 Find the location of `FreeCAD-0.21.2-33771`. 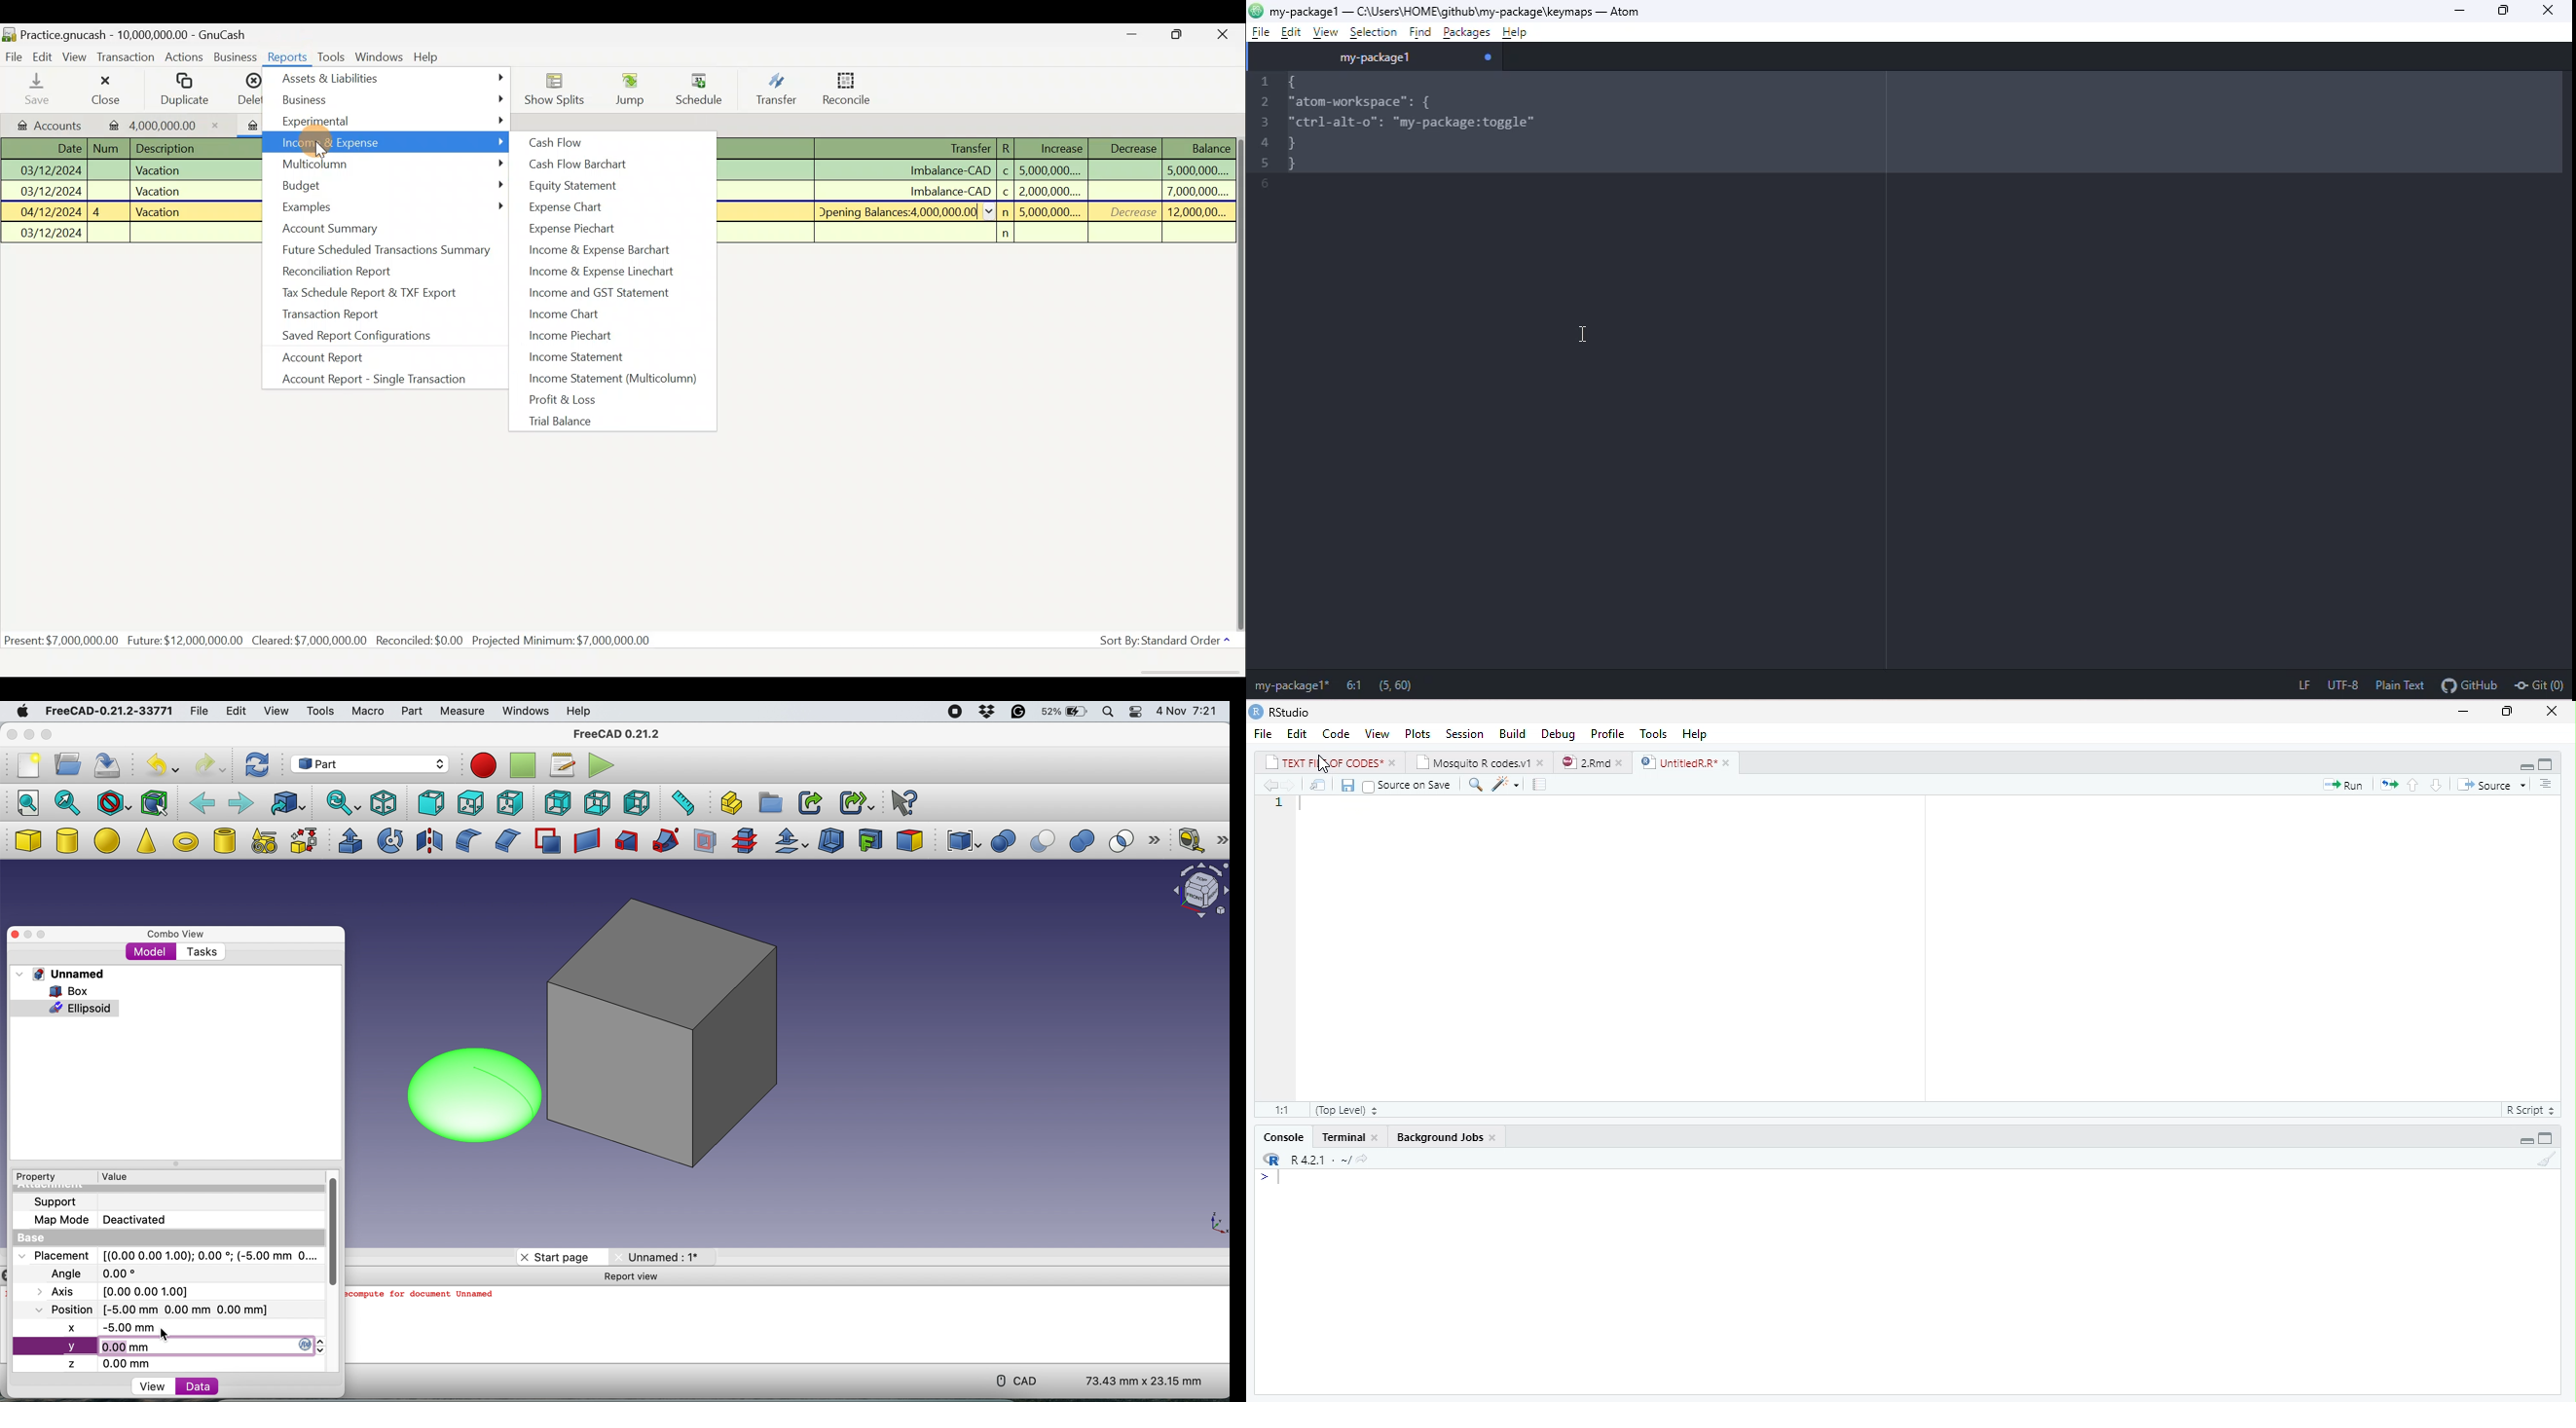

FreeCAD-0.21.2-33771 is located at coordinates (107, 712).